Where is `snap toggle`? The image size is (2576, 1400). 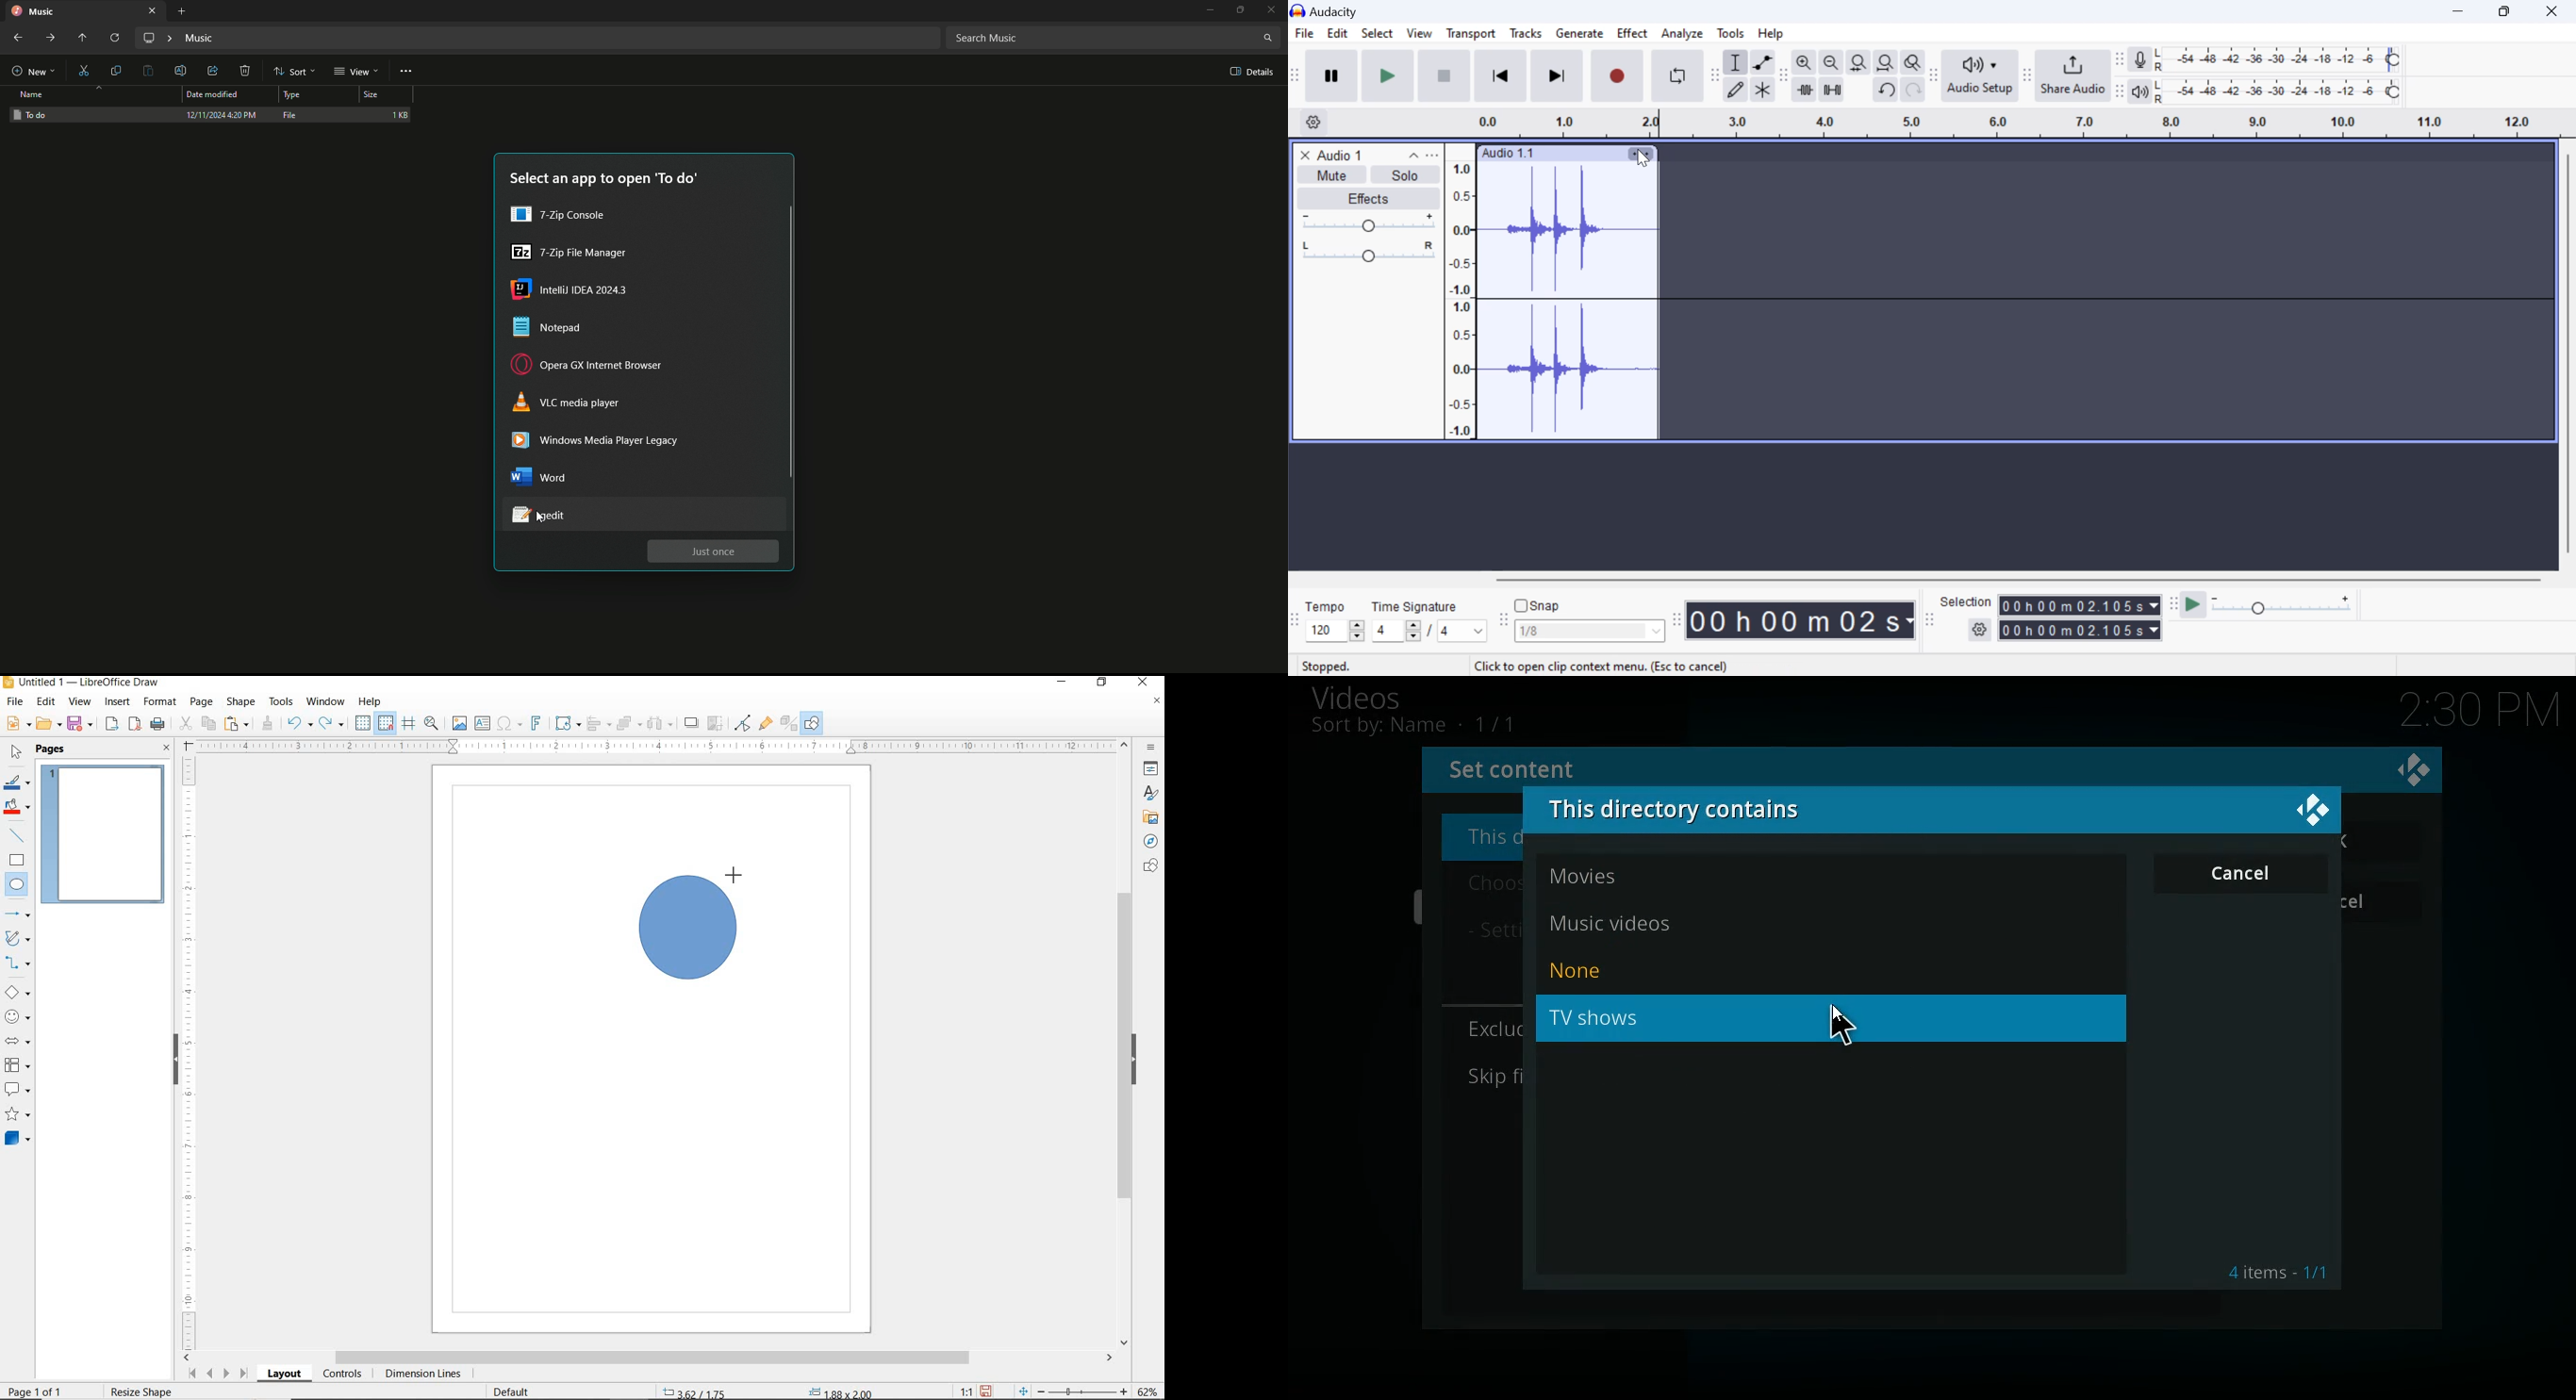 snap toggle is located at coordinates (1544, 606).